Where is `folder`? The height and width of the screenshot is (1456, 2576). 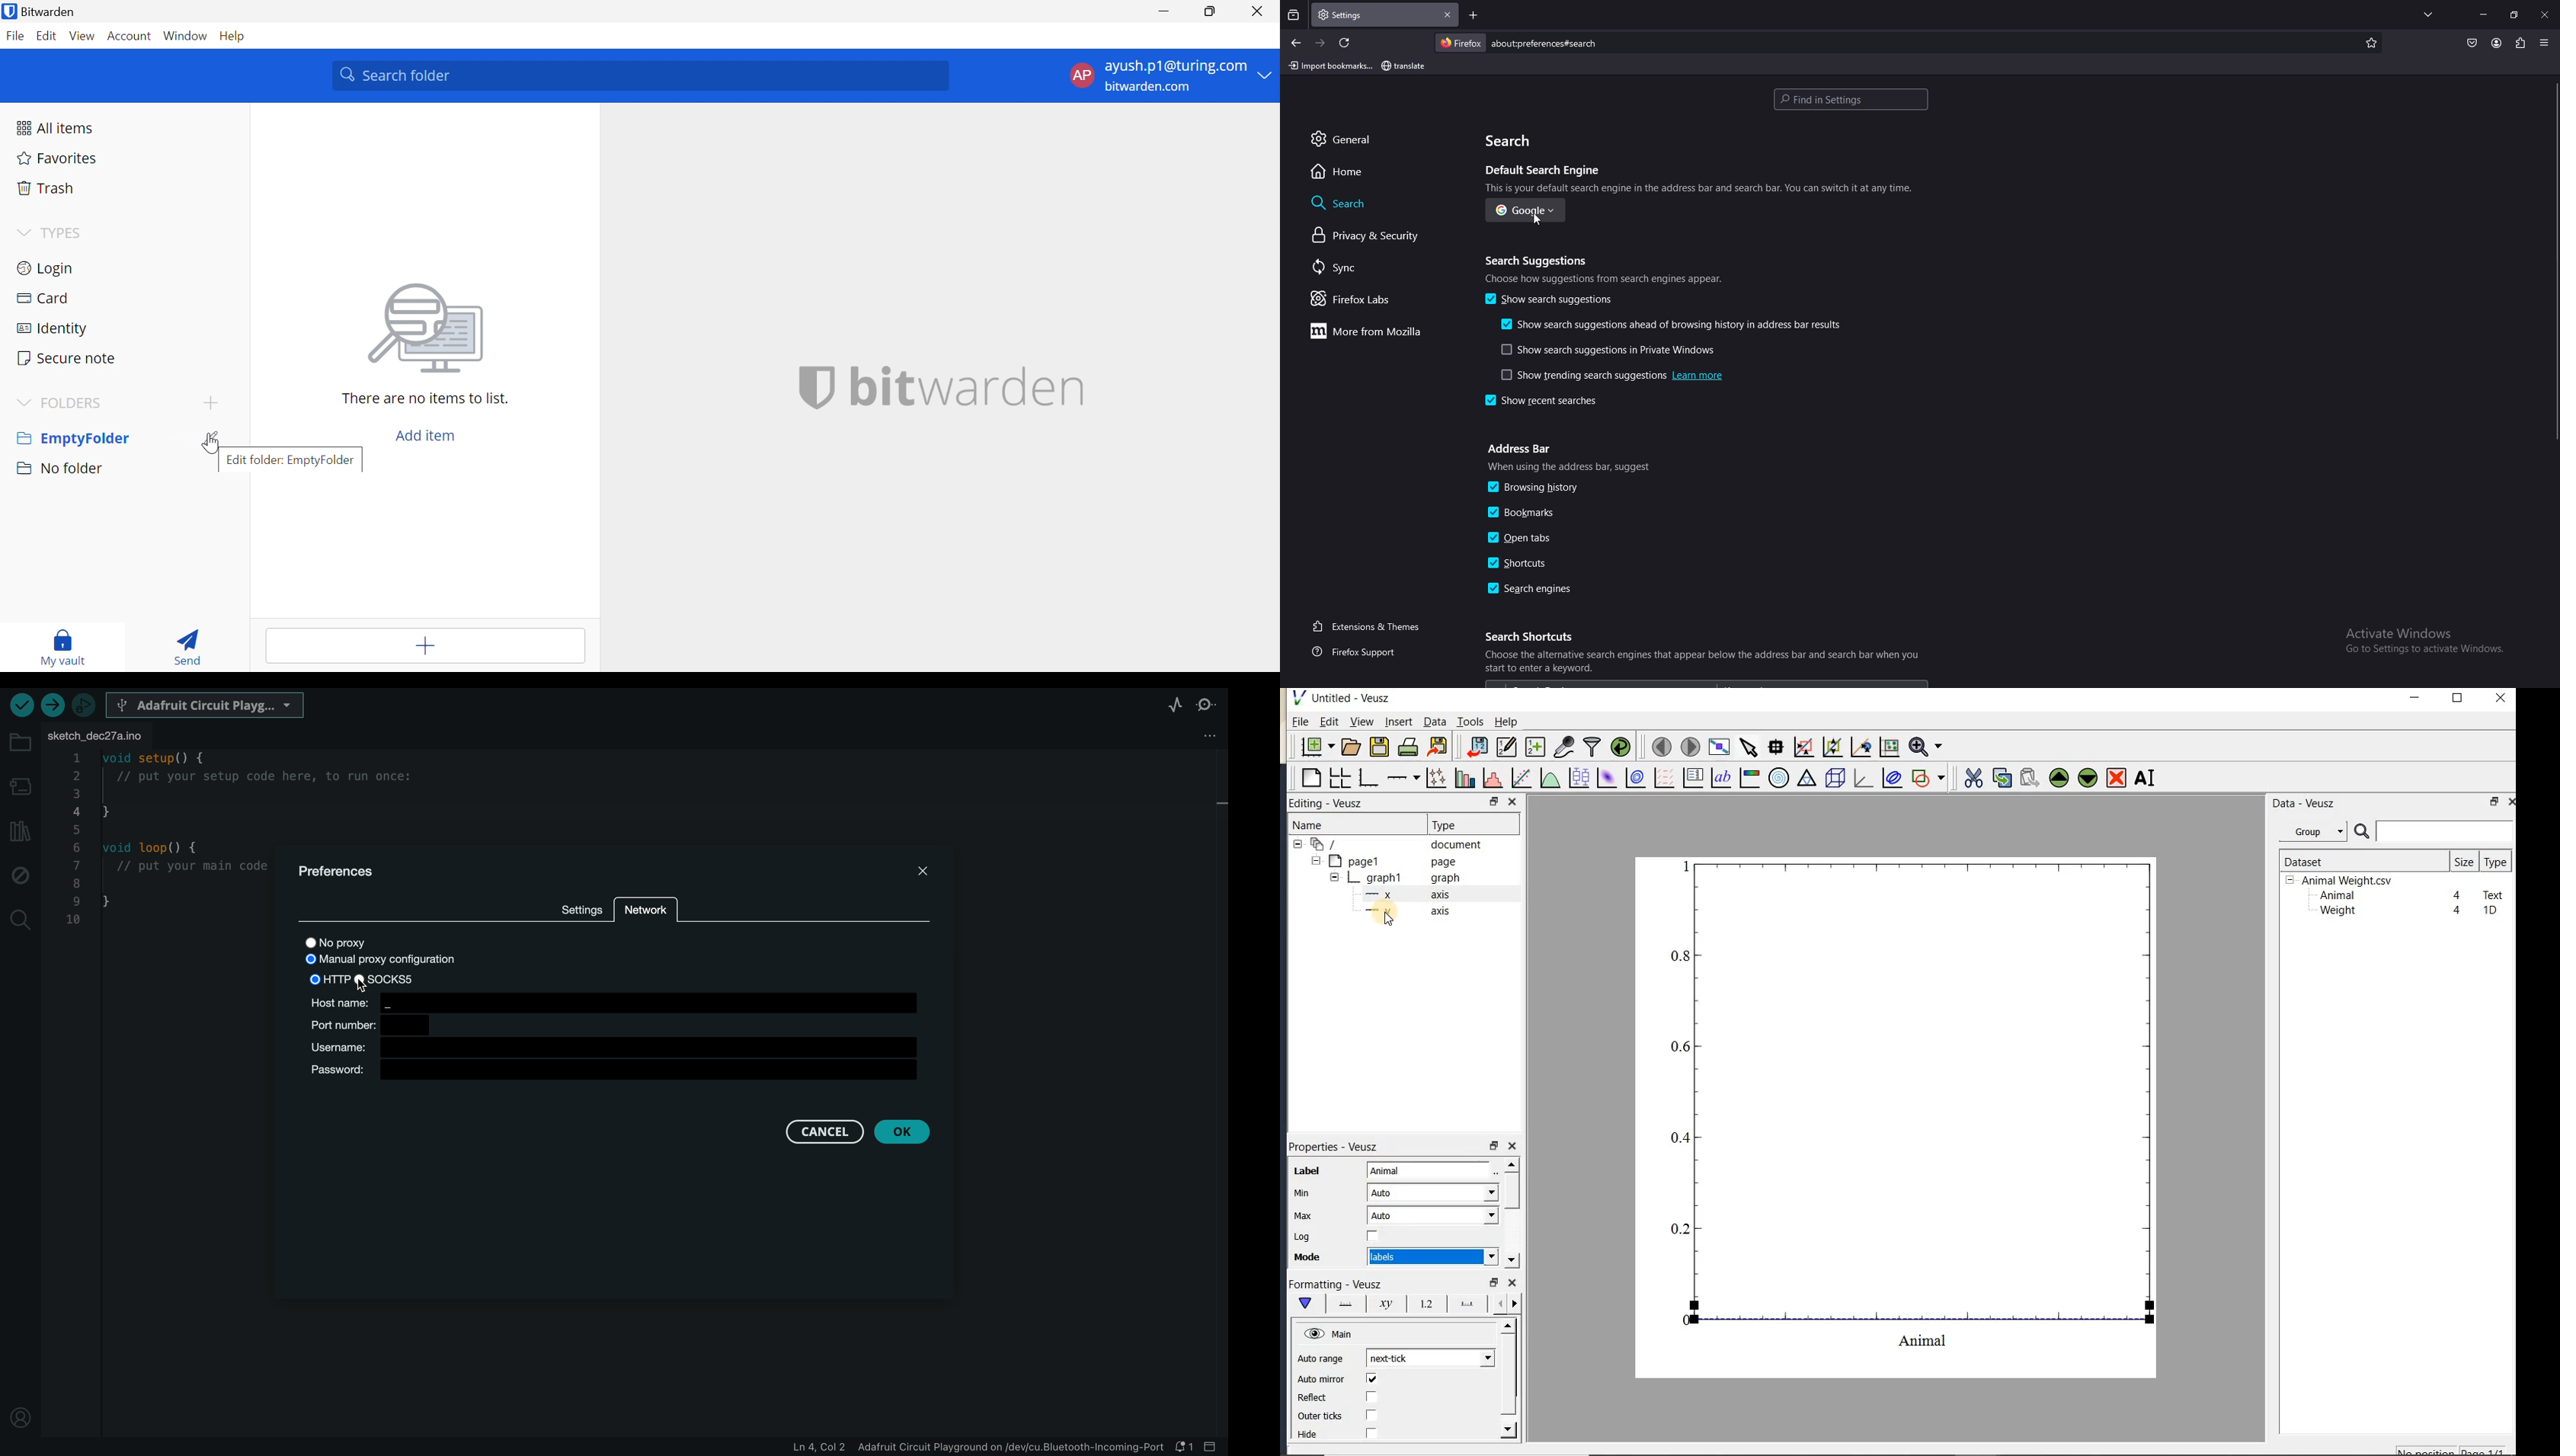
folder is located at coordinates (20, 743).